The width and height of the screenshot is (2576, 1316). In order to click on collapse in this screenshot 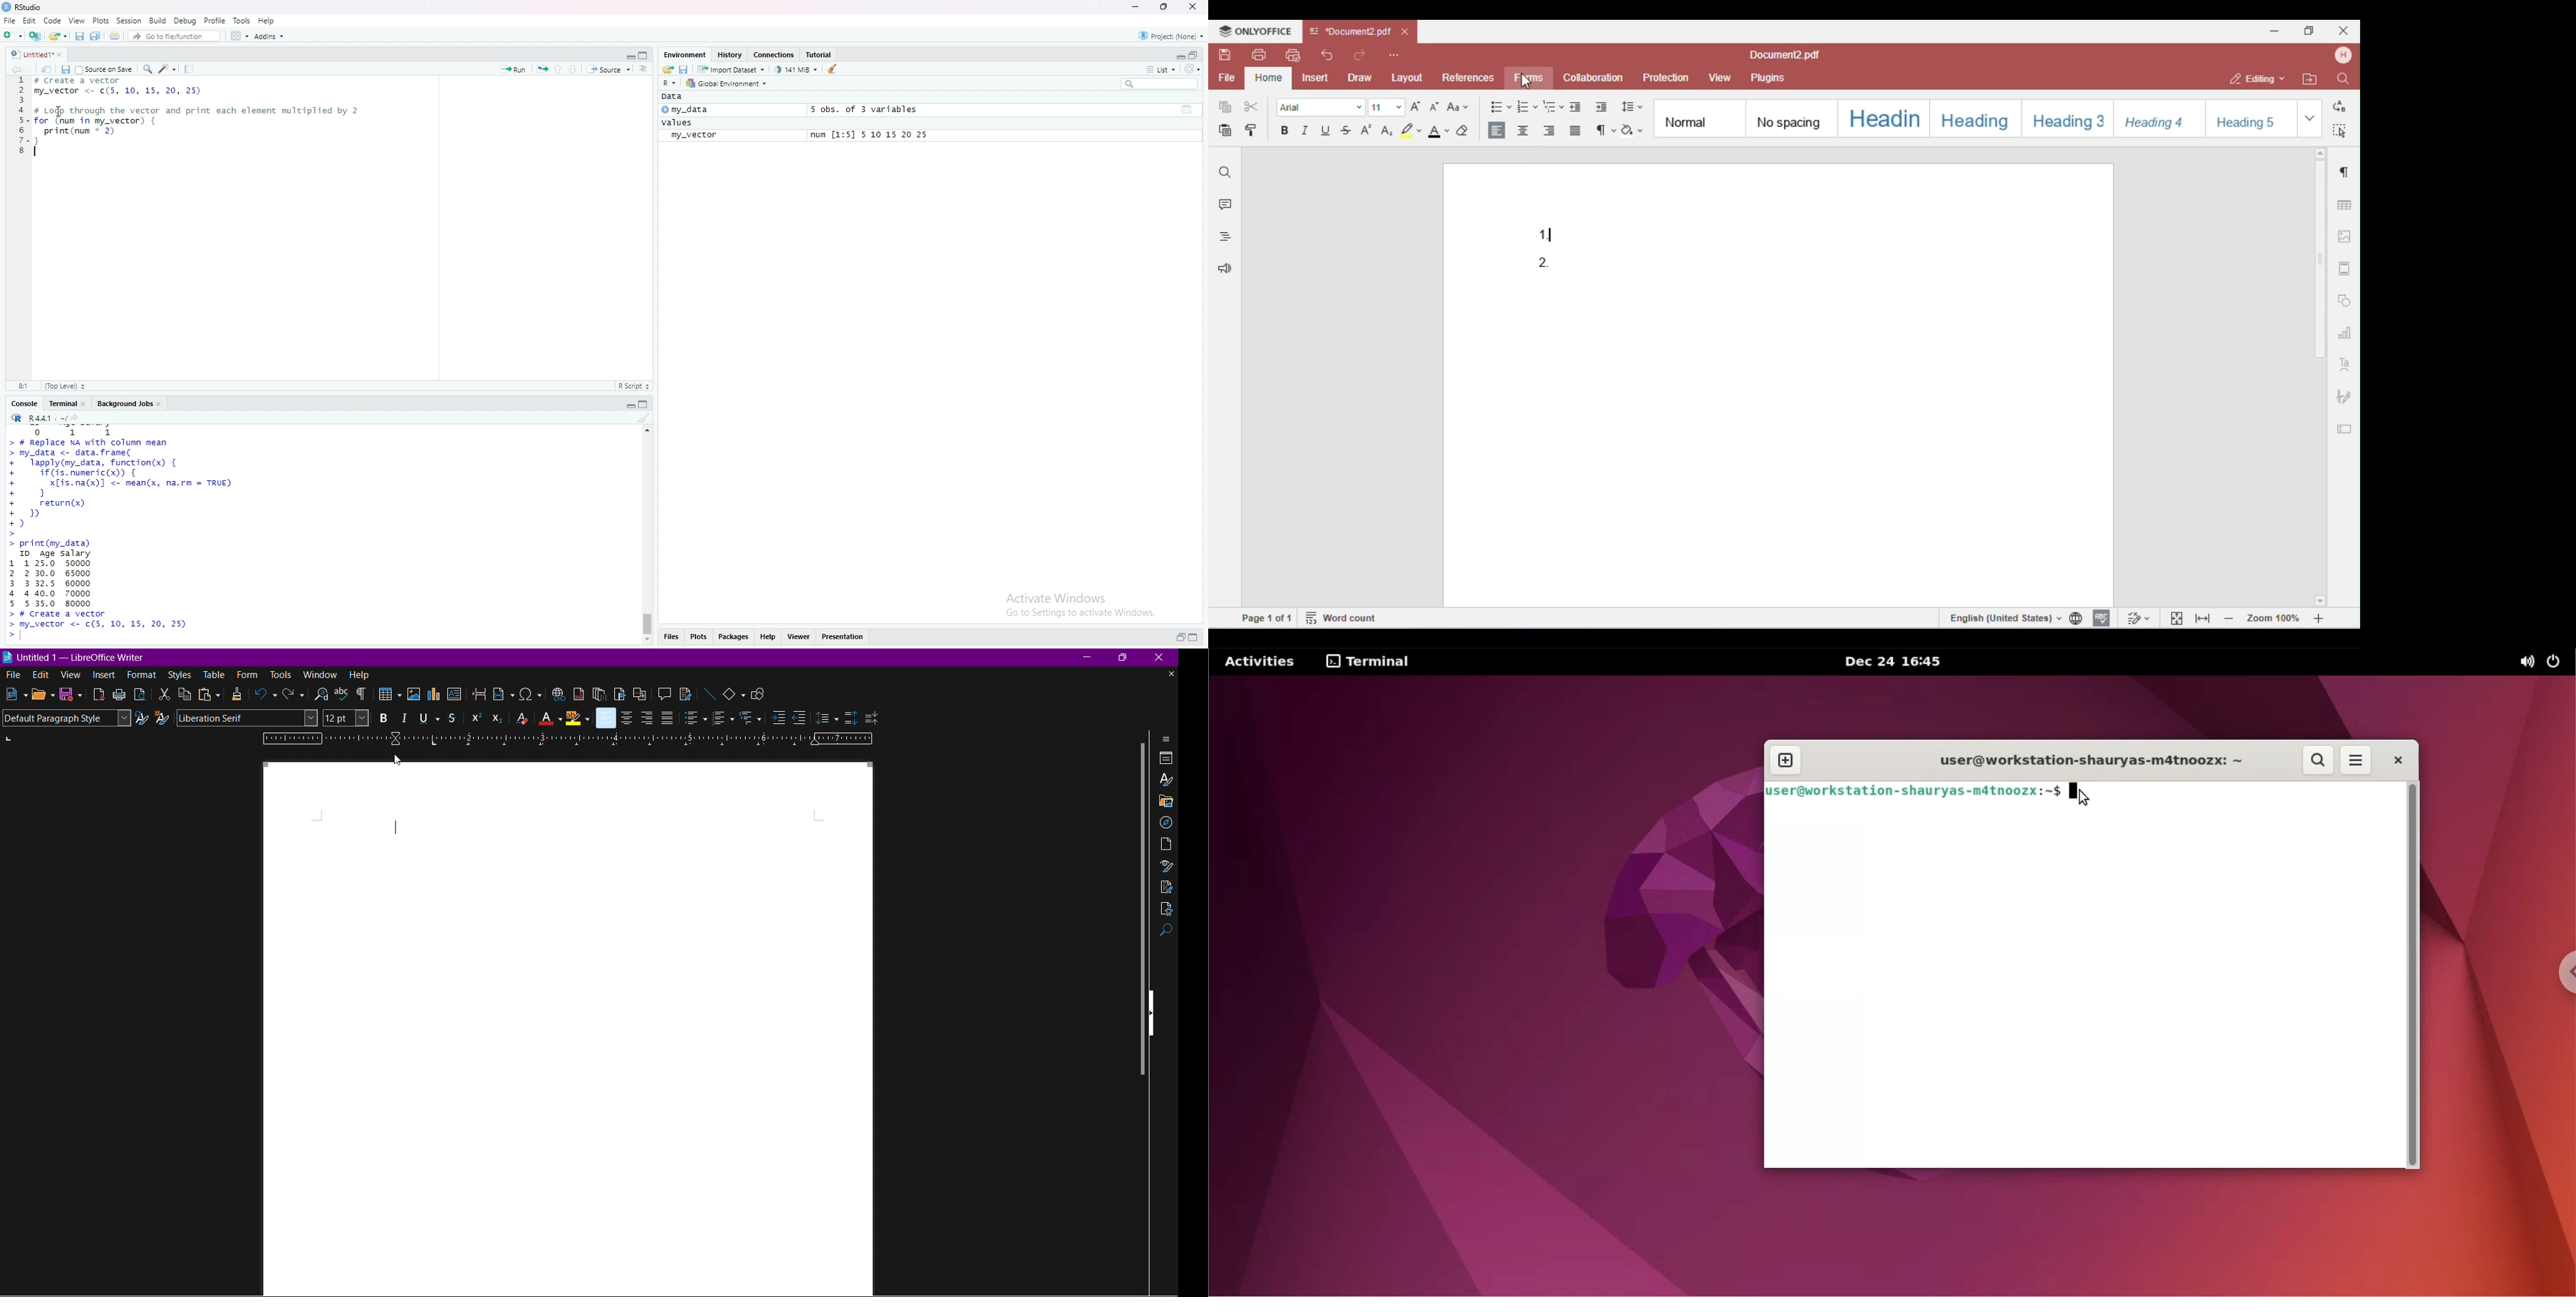, I will do `click(645, 55)`.